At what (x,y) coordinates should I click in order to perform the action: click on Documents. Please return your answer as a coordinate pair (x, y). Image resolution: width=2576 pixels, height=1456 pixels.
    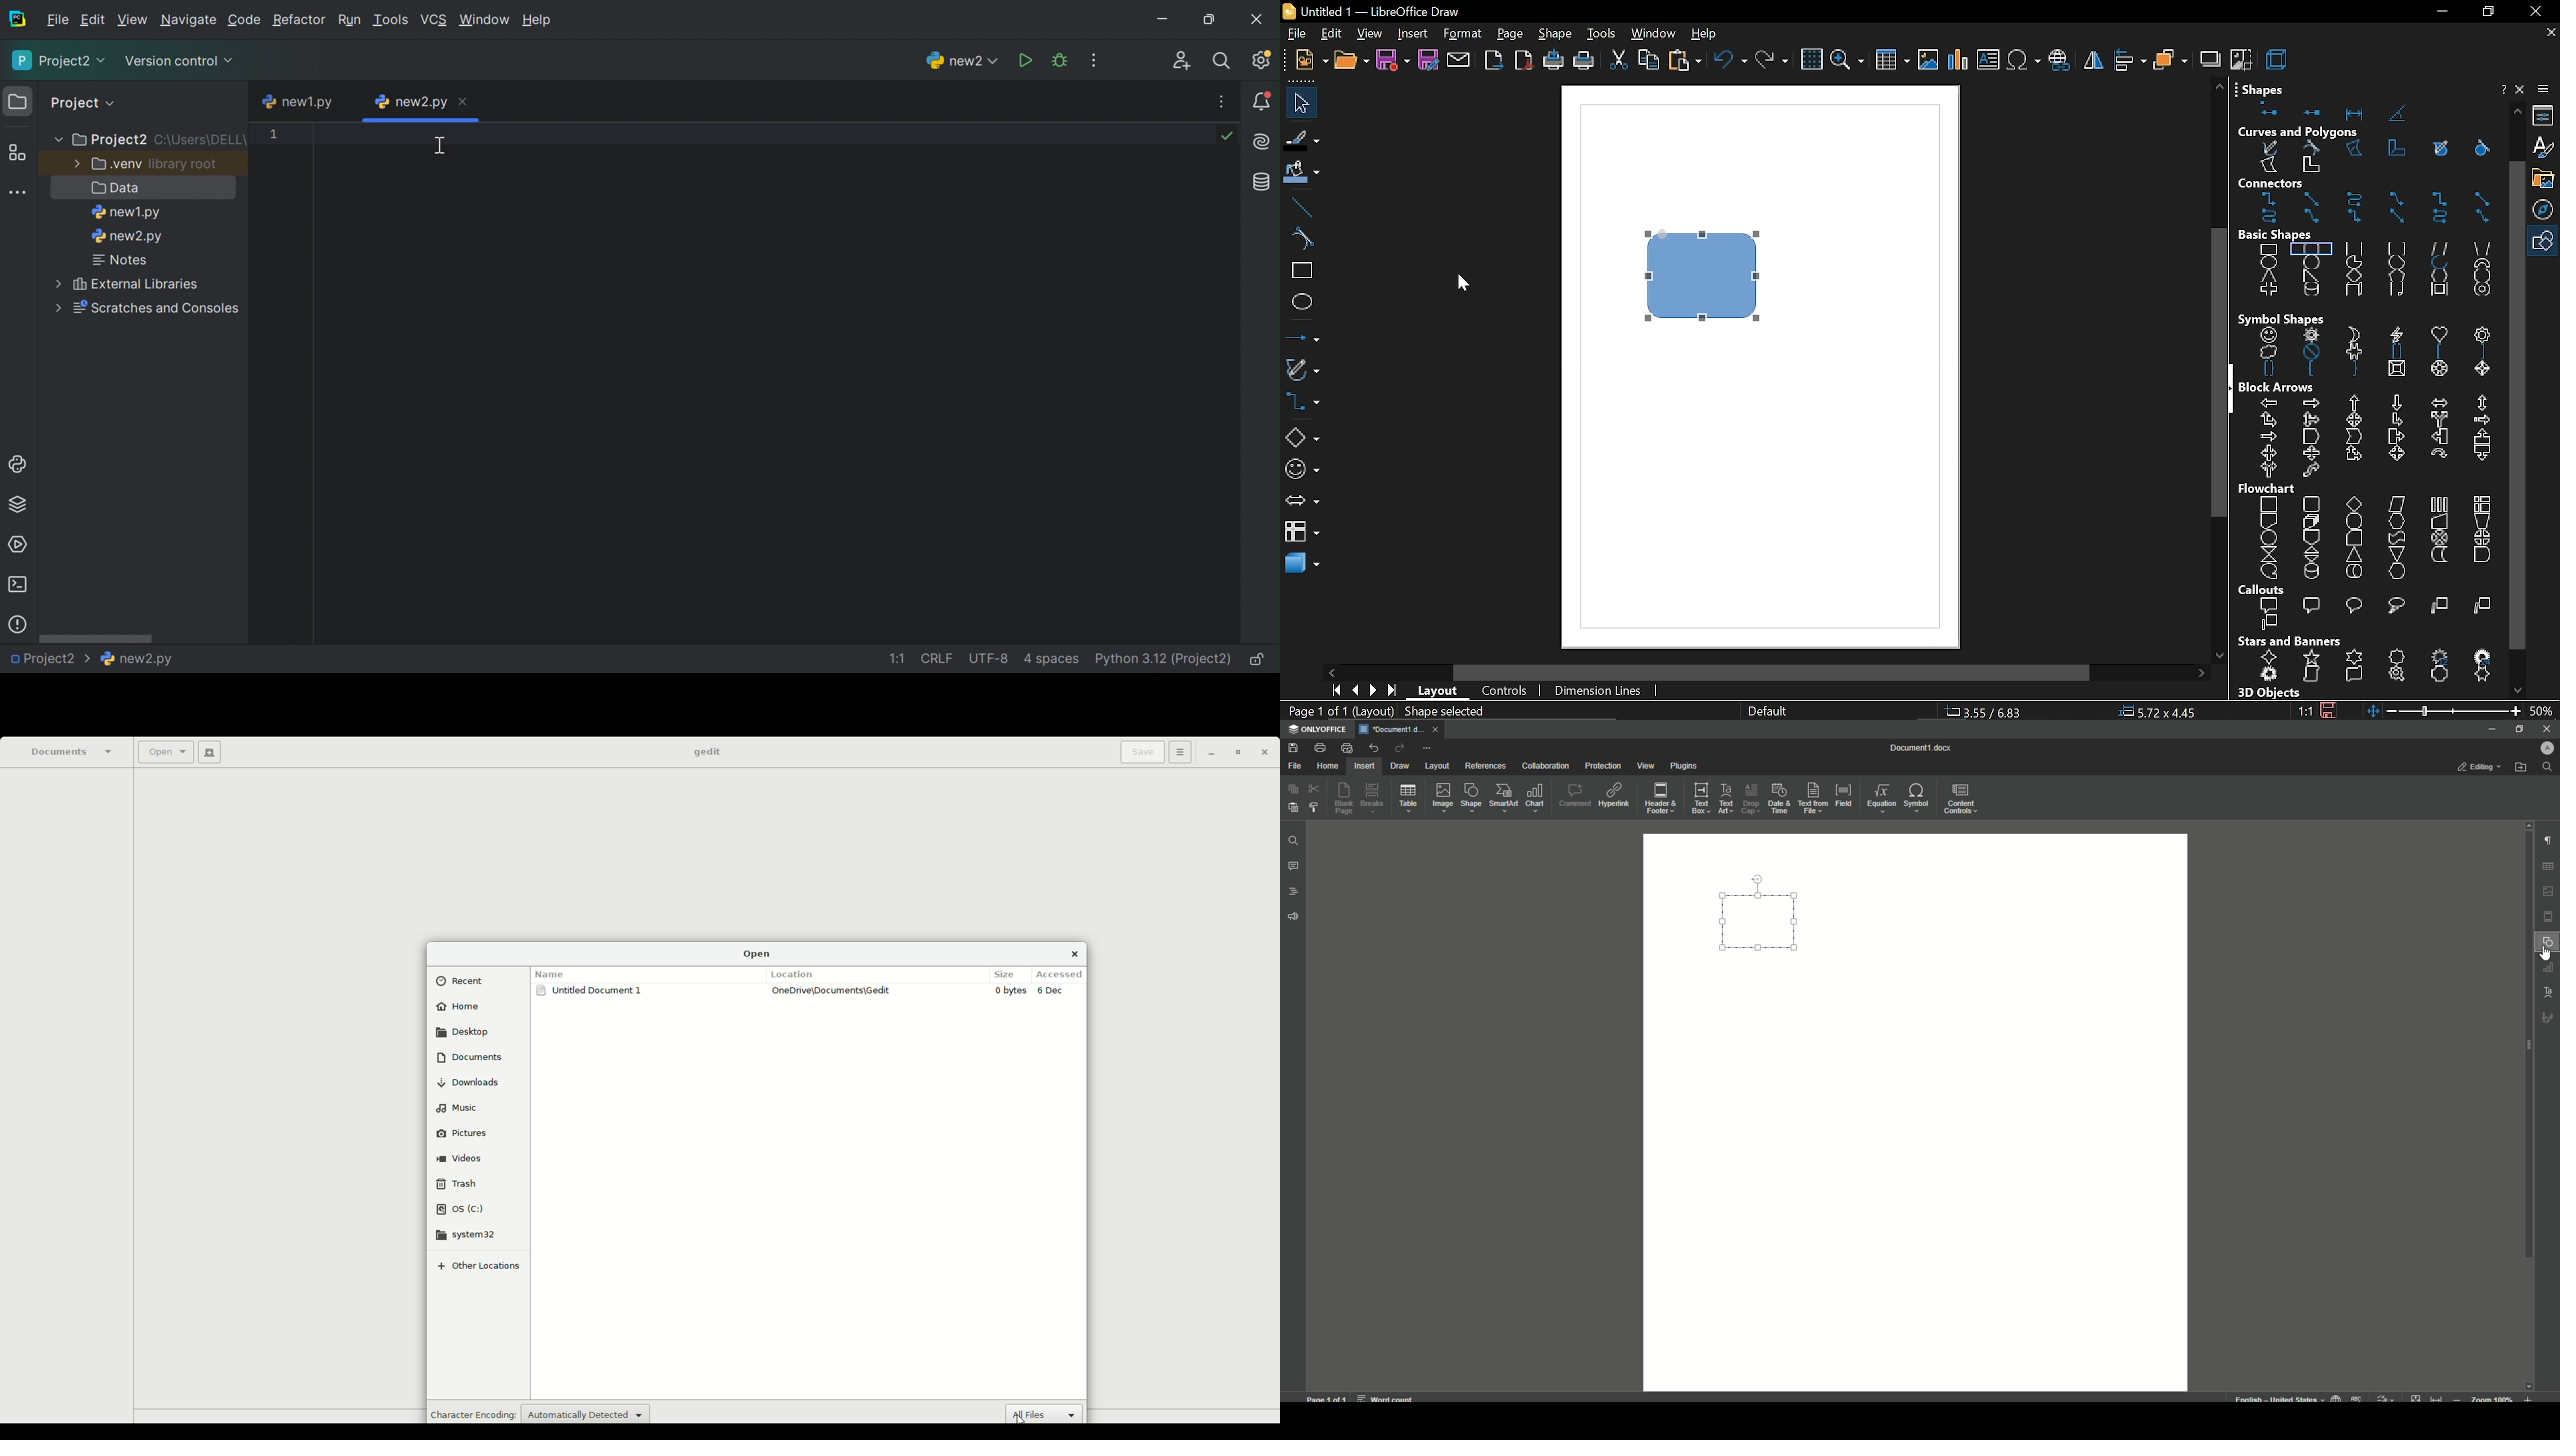
    Looking at the image, I should click on (469, 1057).